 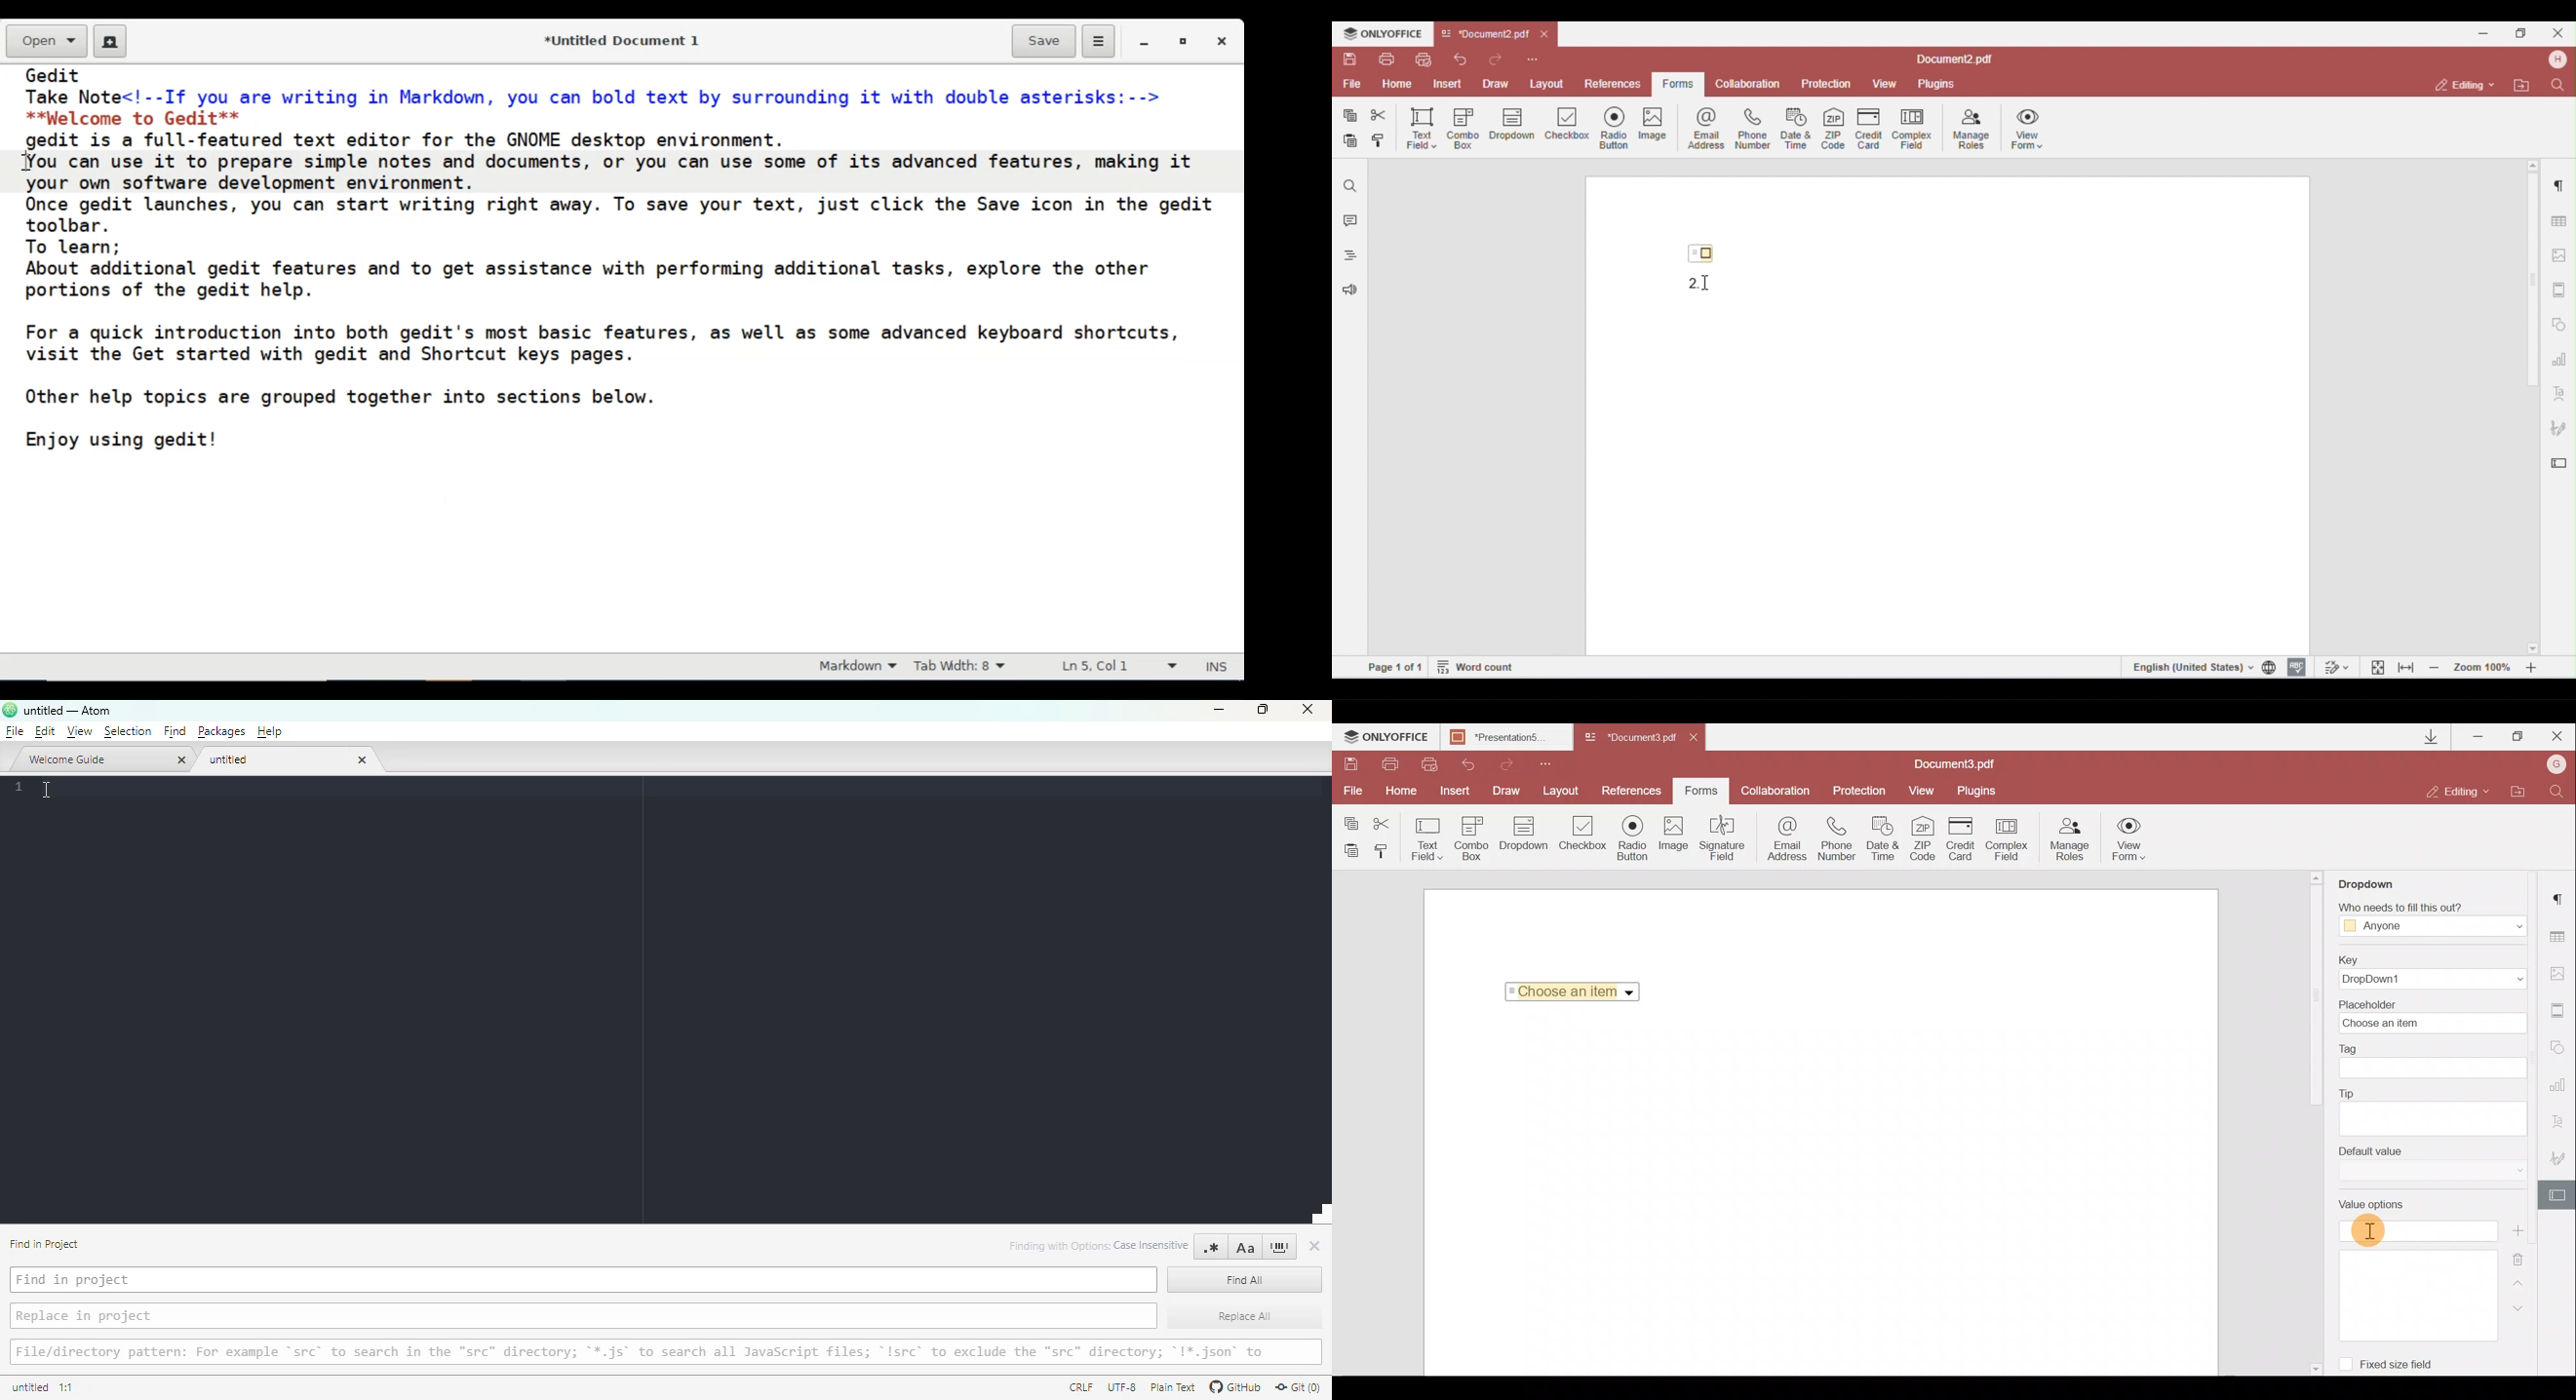 I want to click on View, so click(x=1922, y=789).